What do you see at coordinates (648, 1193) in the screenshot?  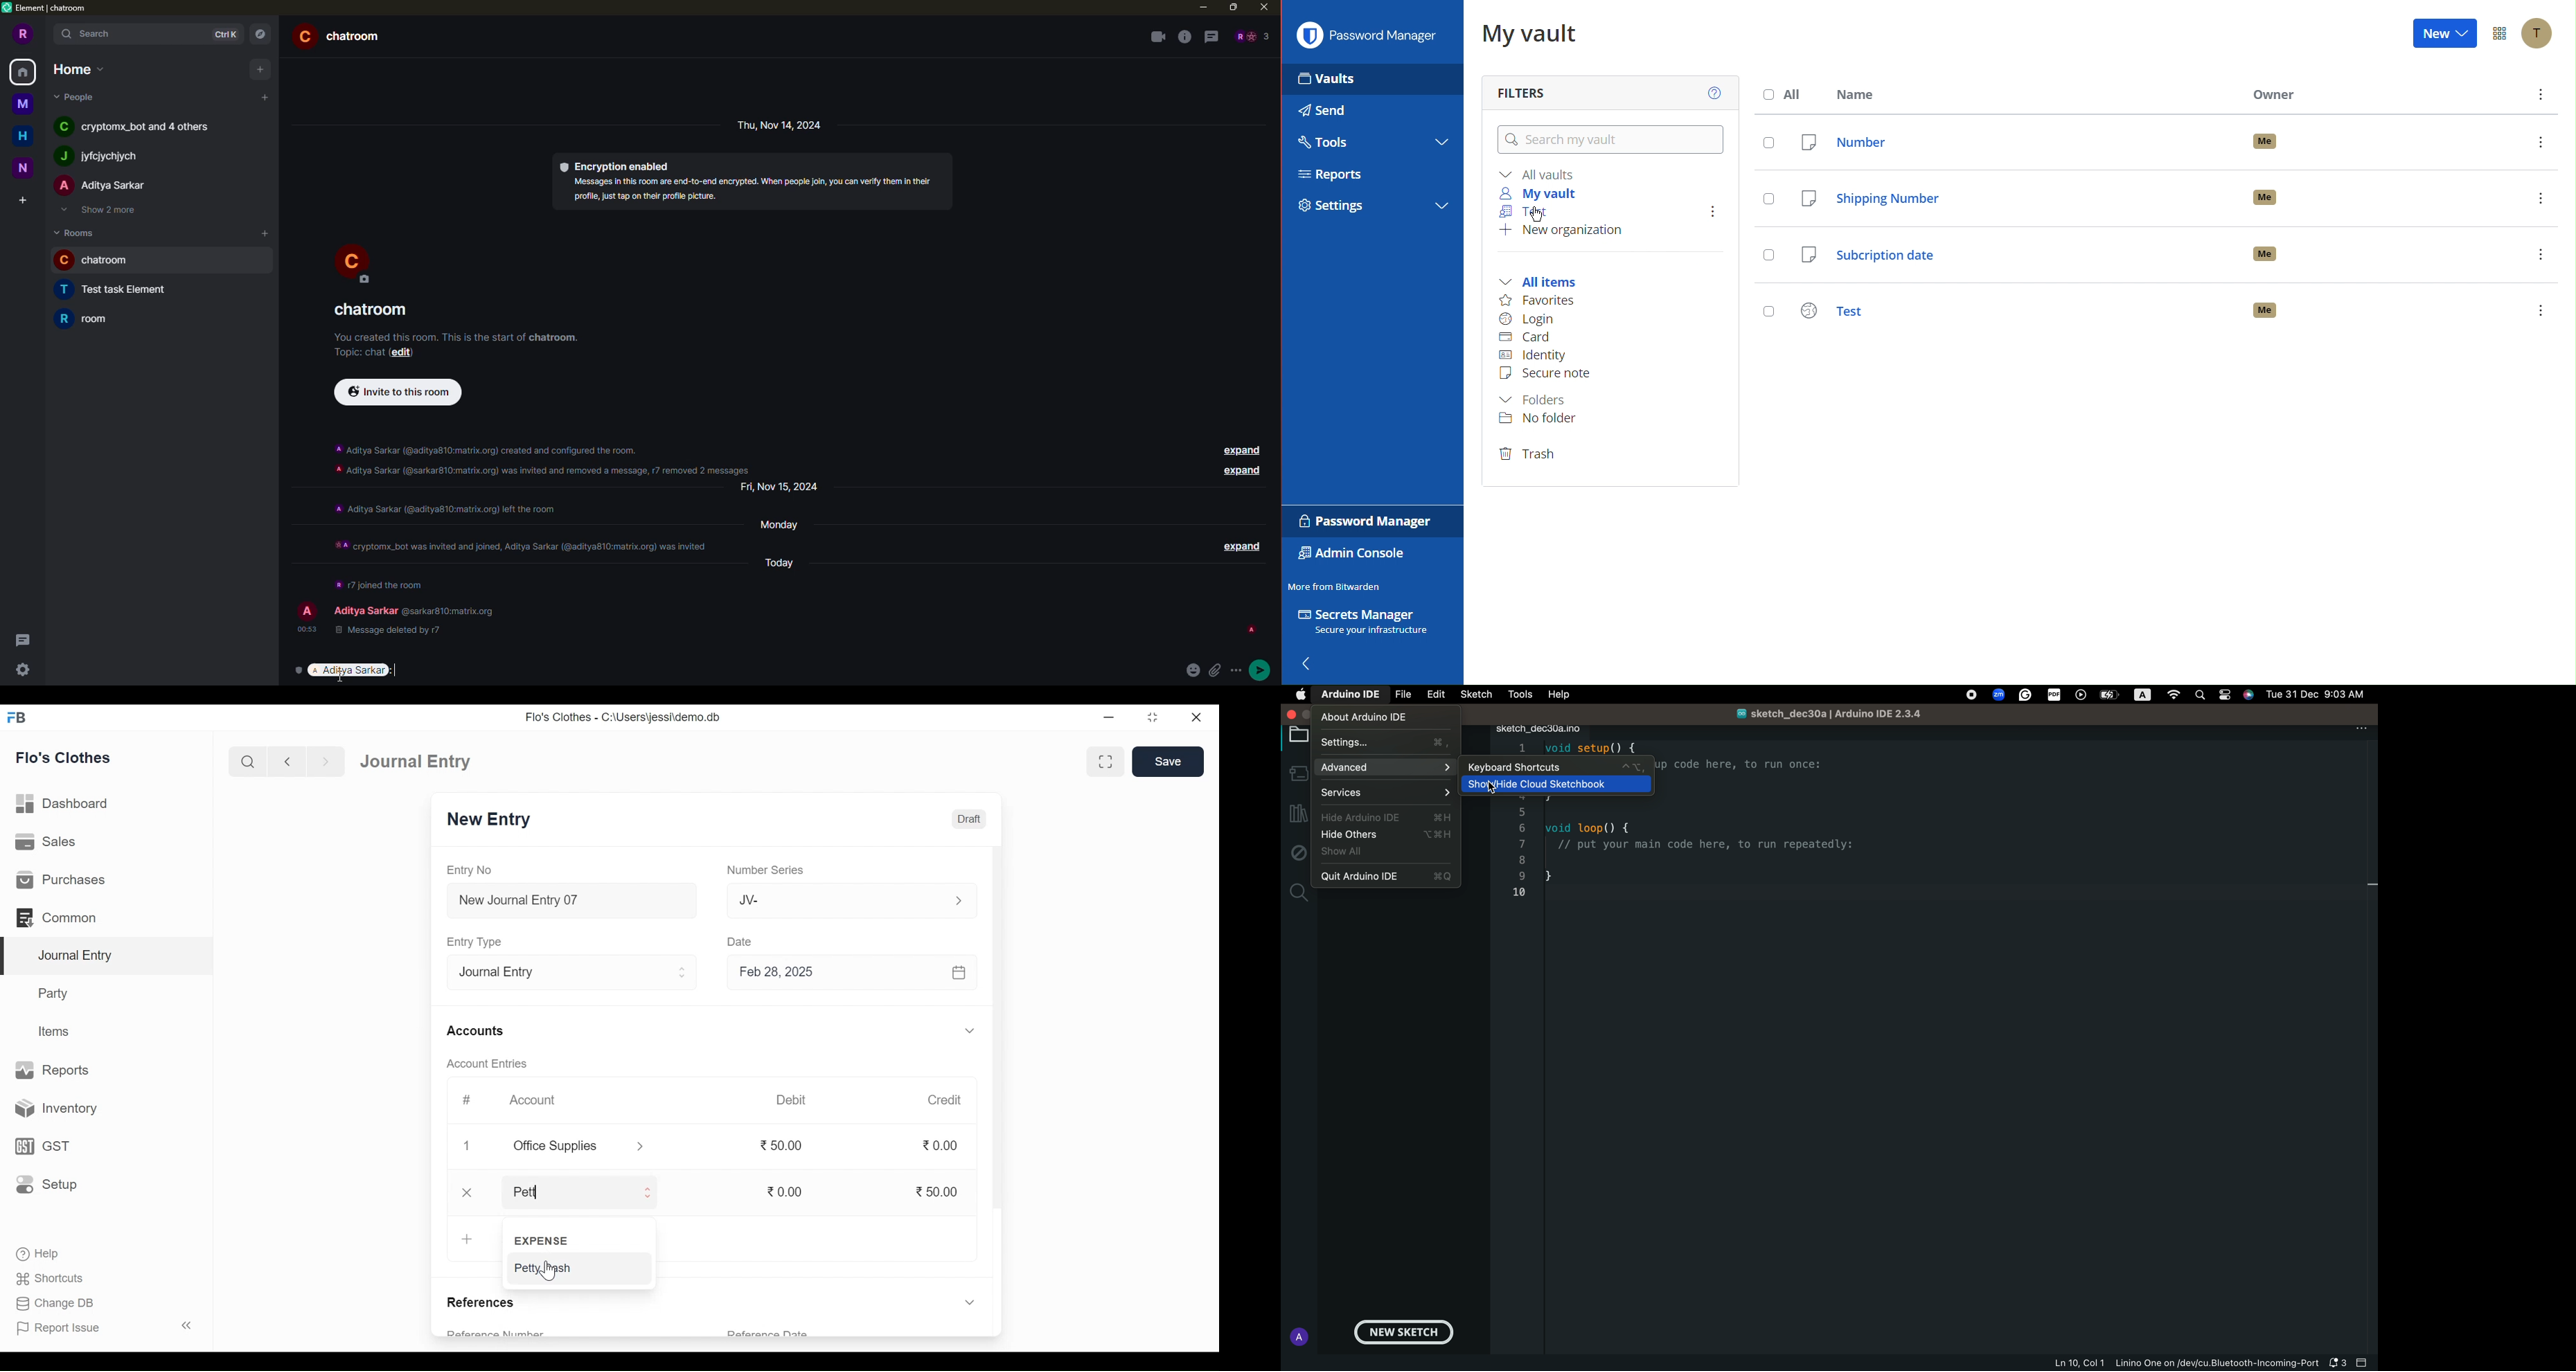 I see `Expand` at bounding box center [648, 1193].